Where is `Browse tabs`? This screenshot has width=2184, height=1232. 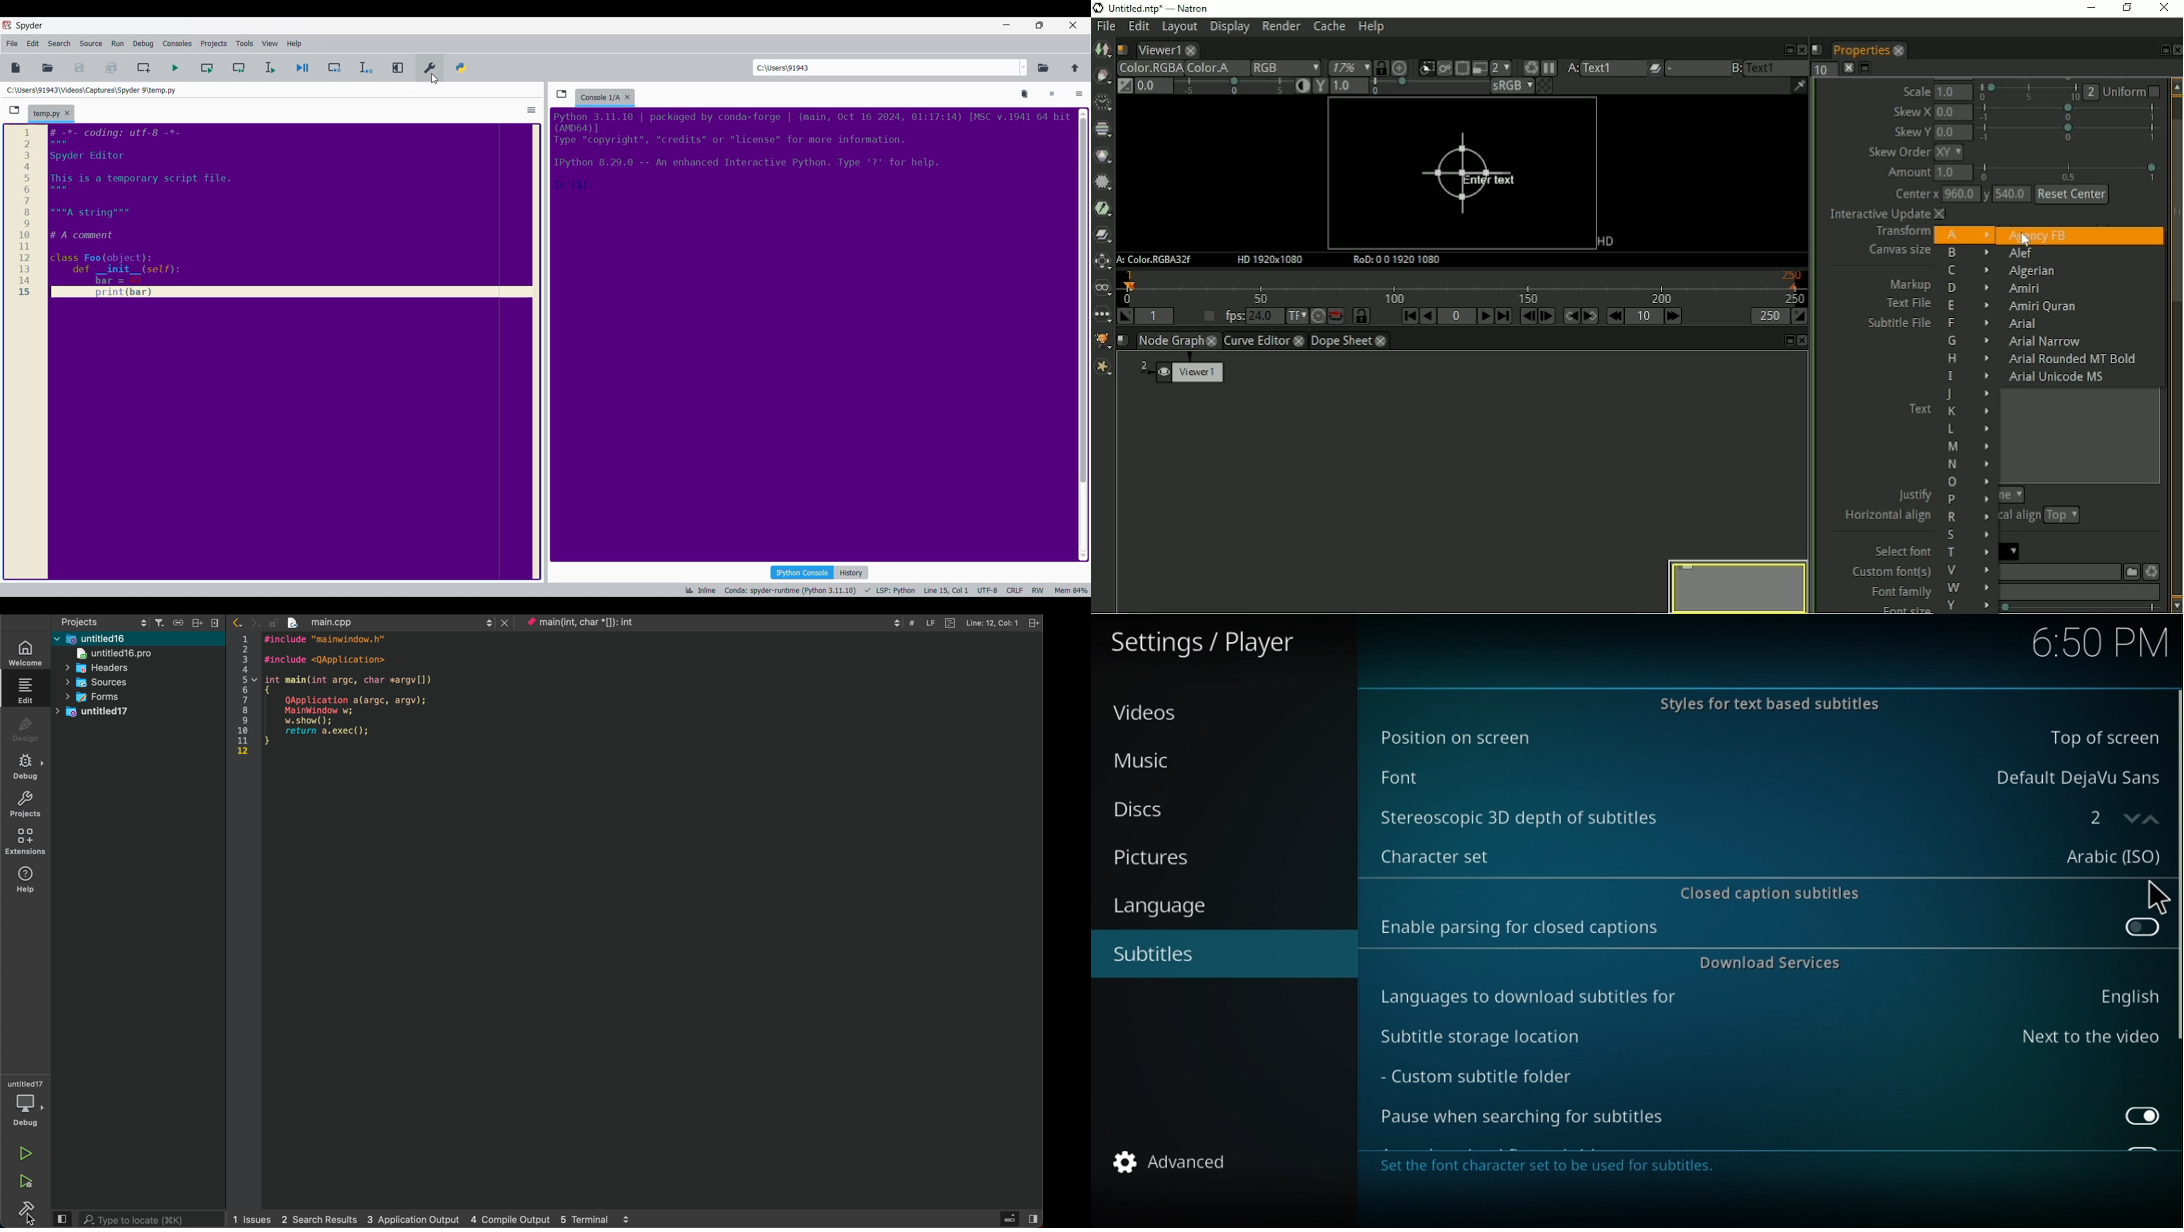 Browse tabs is located at coordinates (562, 94).